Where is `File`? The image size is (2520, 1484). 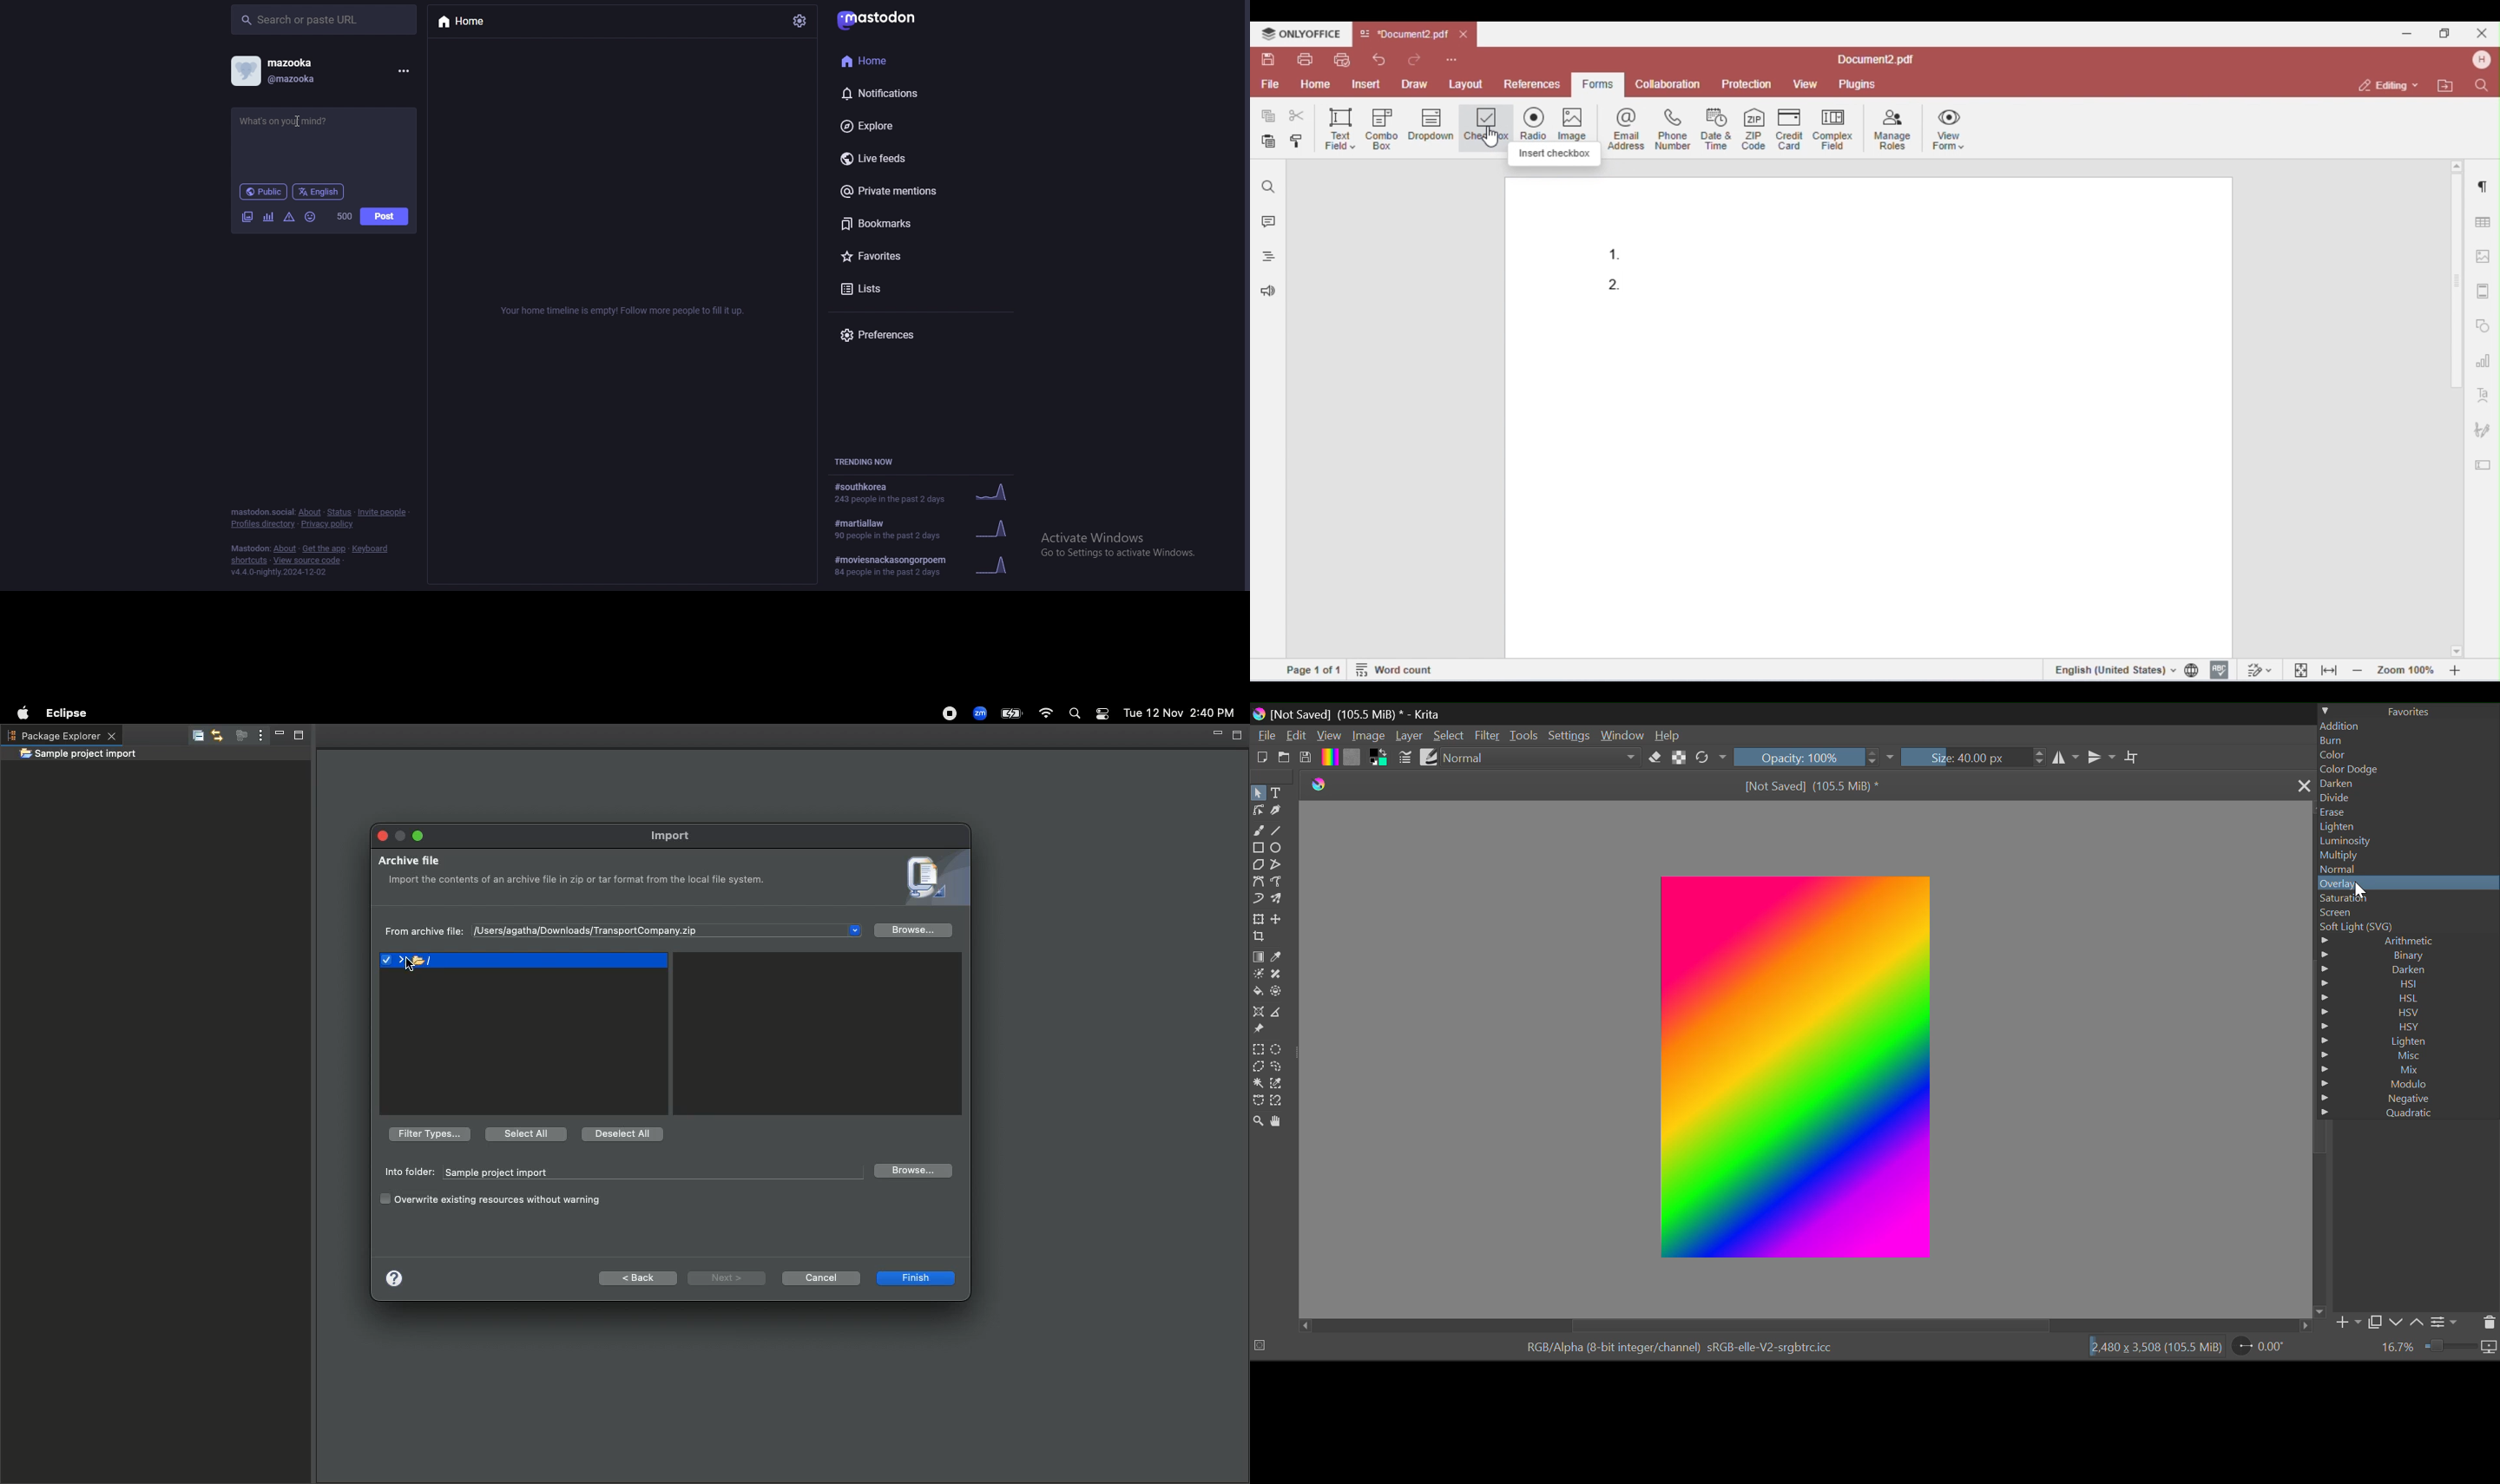 File is located at coordinates (1267, 737).